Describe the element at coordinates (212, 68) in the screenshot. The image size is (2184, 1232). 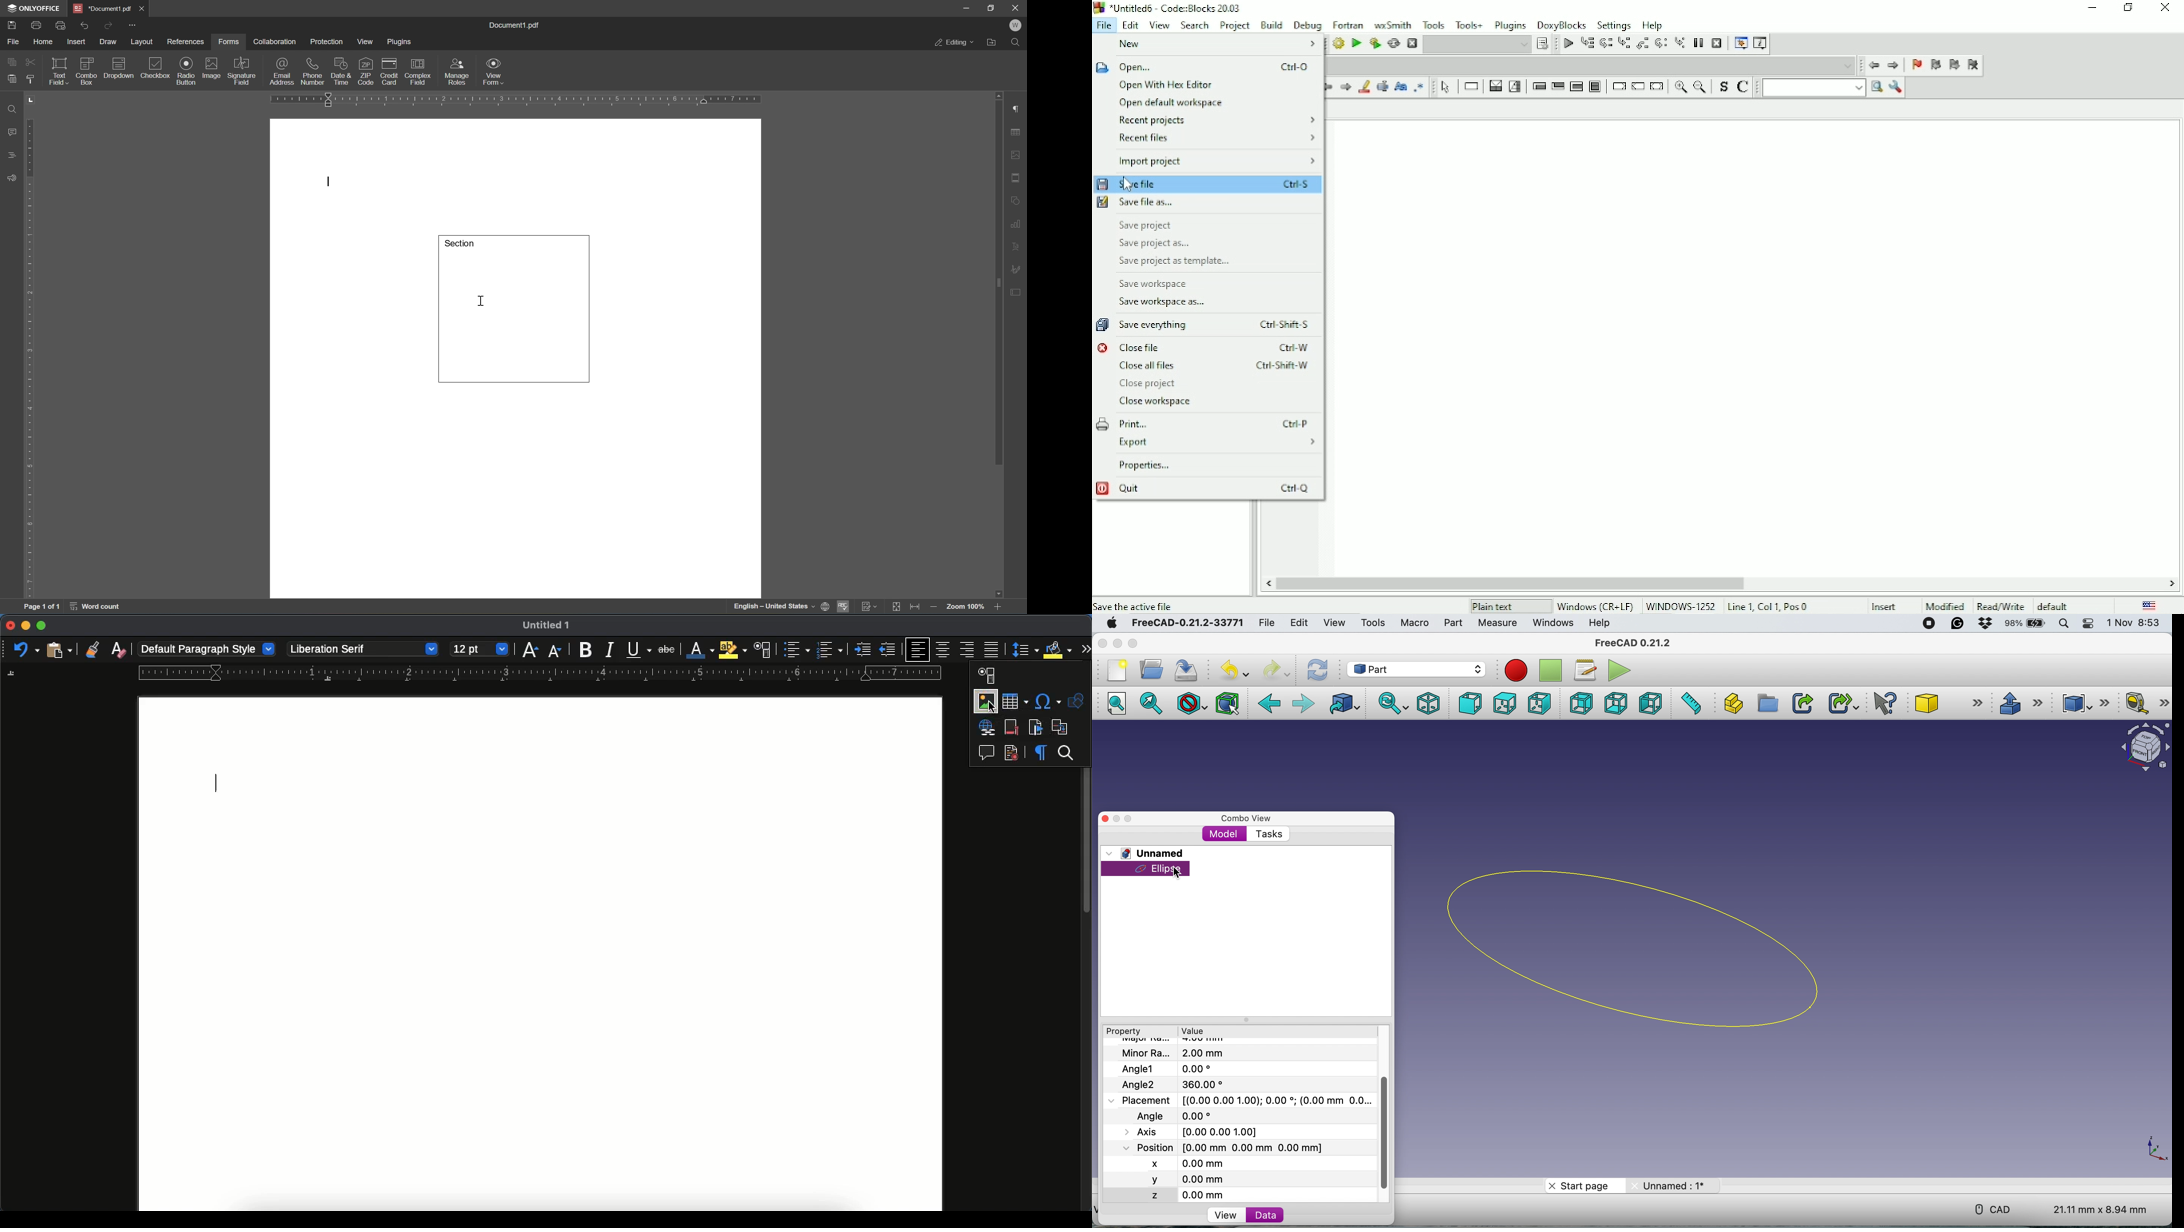
I see `image` at that location.